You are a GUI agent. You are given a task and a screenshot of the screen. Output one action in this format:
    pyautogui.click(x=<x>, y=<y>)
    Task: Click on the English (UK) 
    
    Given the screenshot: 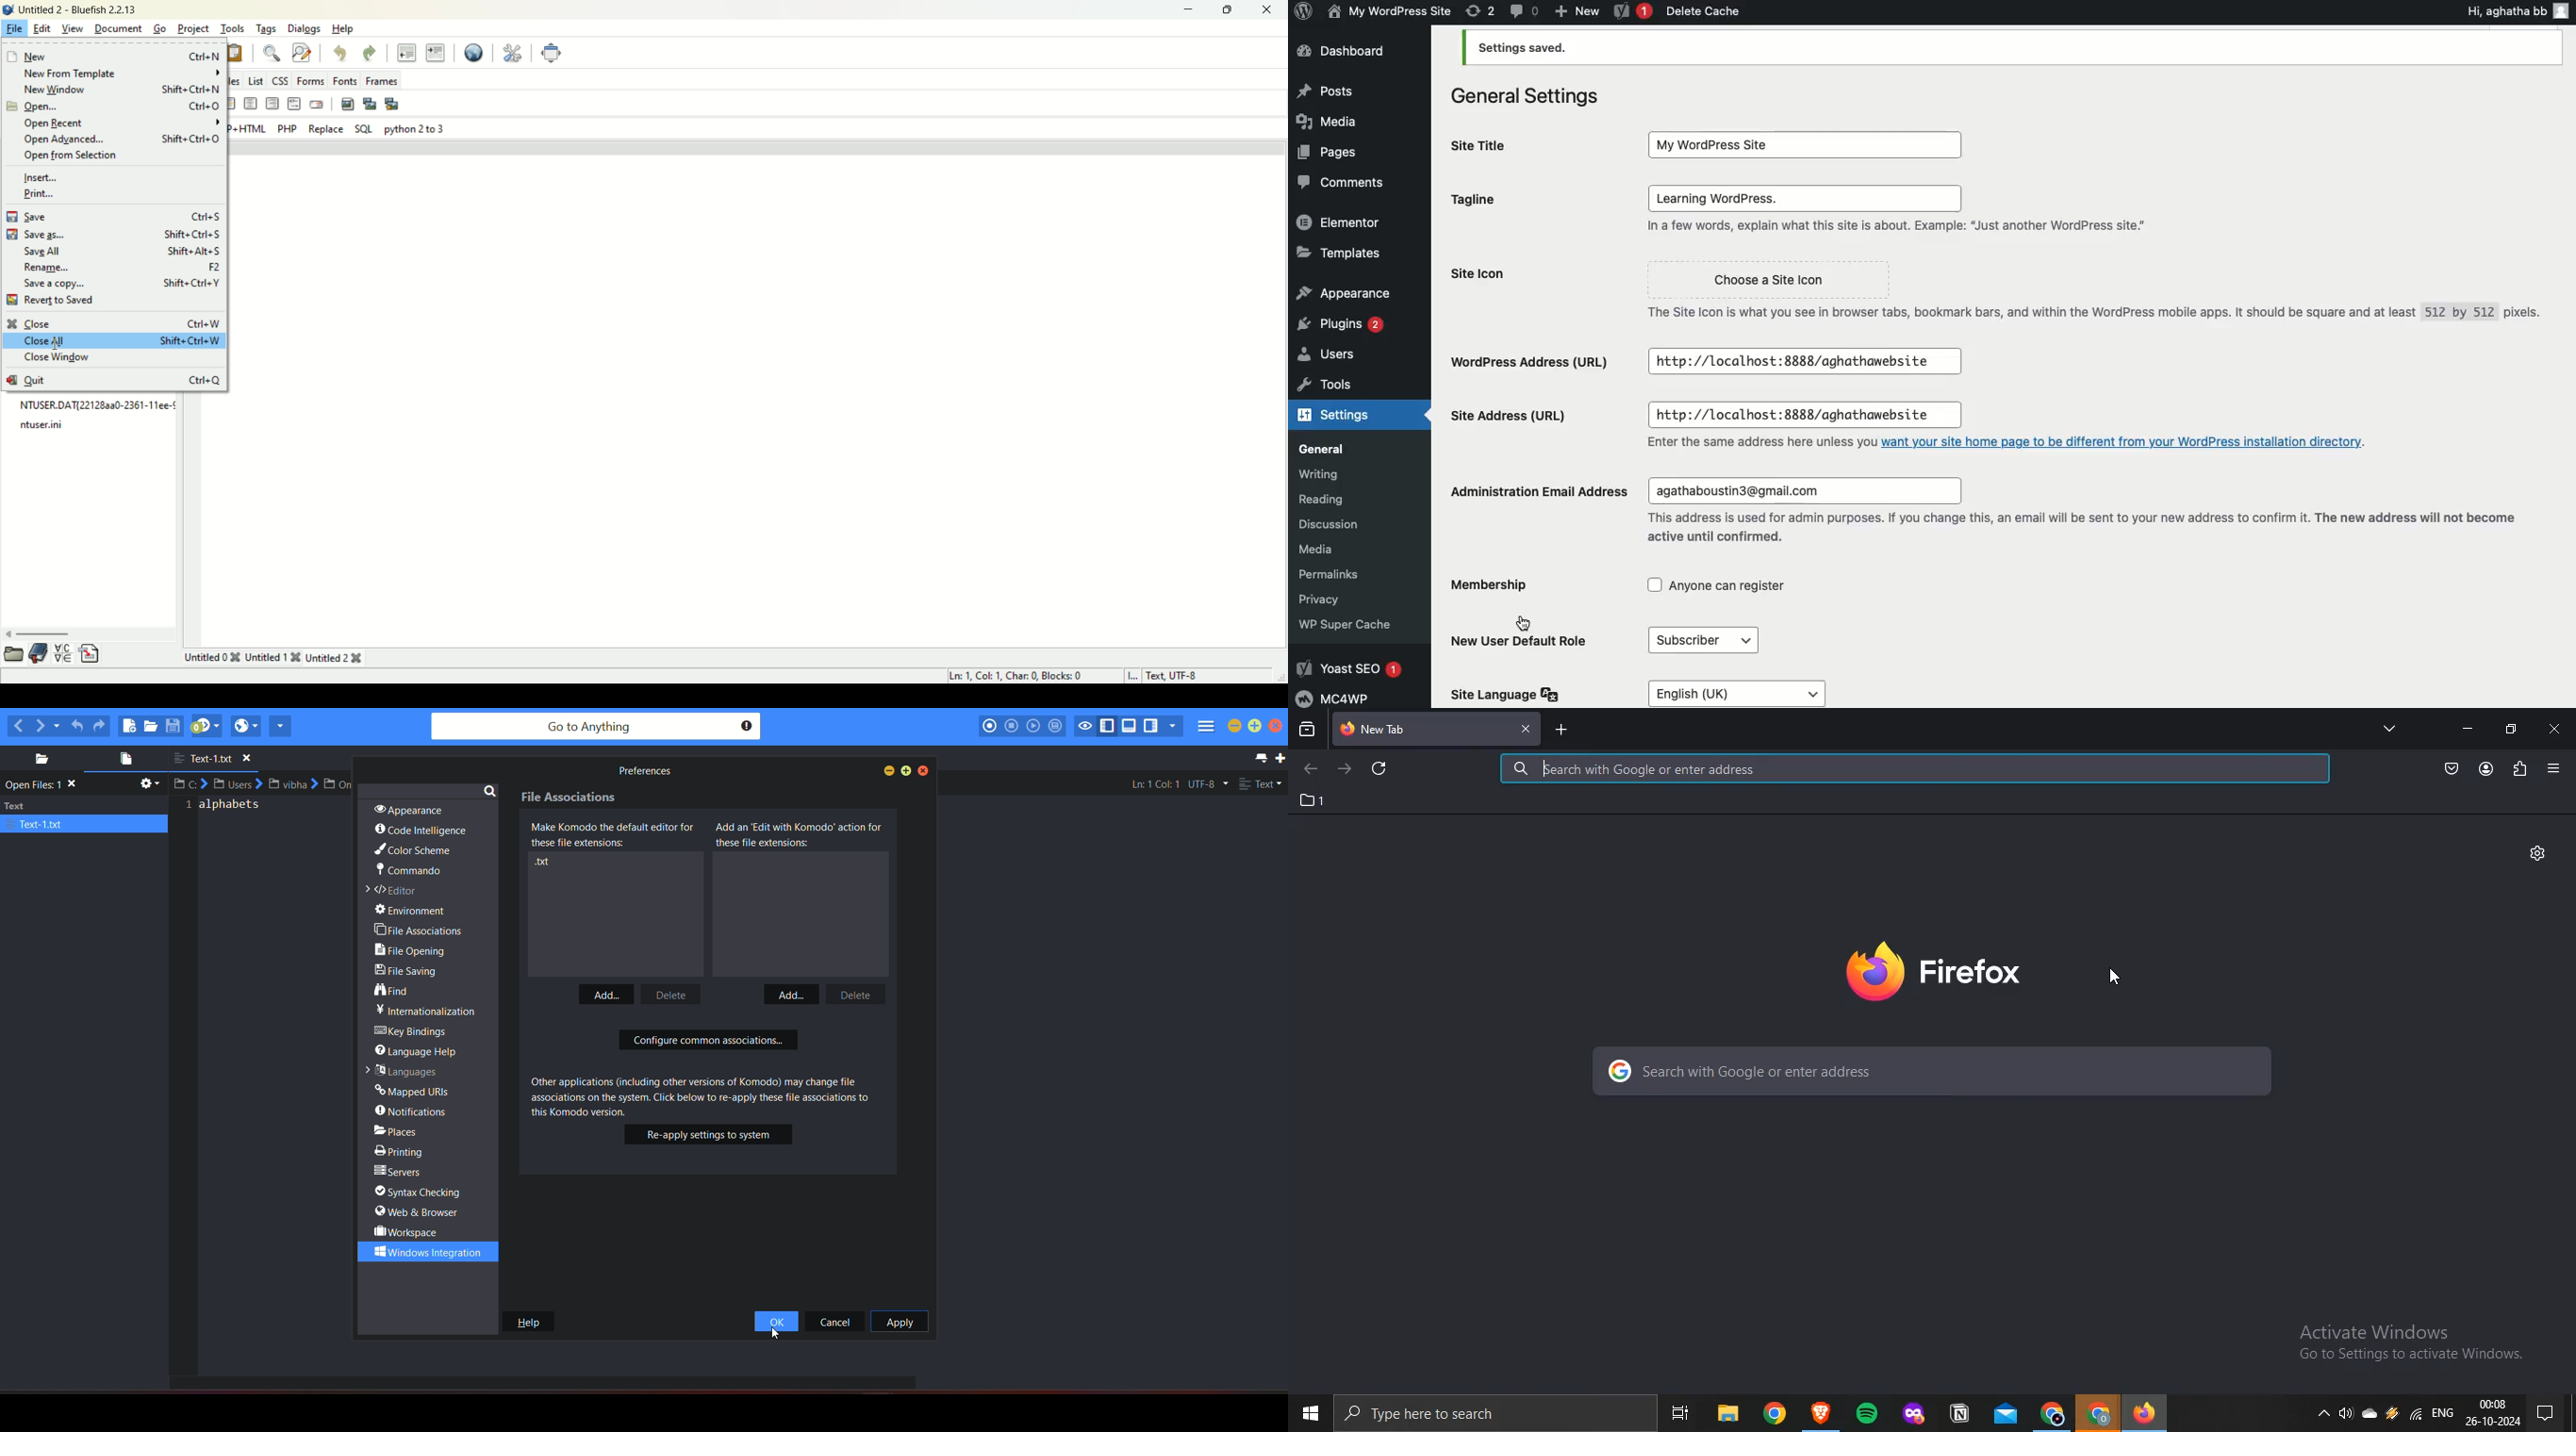 What is the action you would take?
    pyautogui.click(x=1785, y=690)
    